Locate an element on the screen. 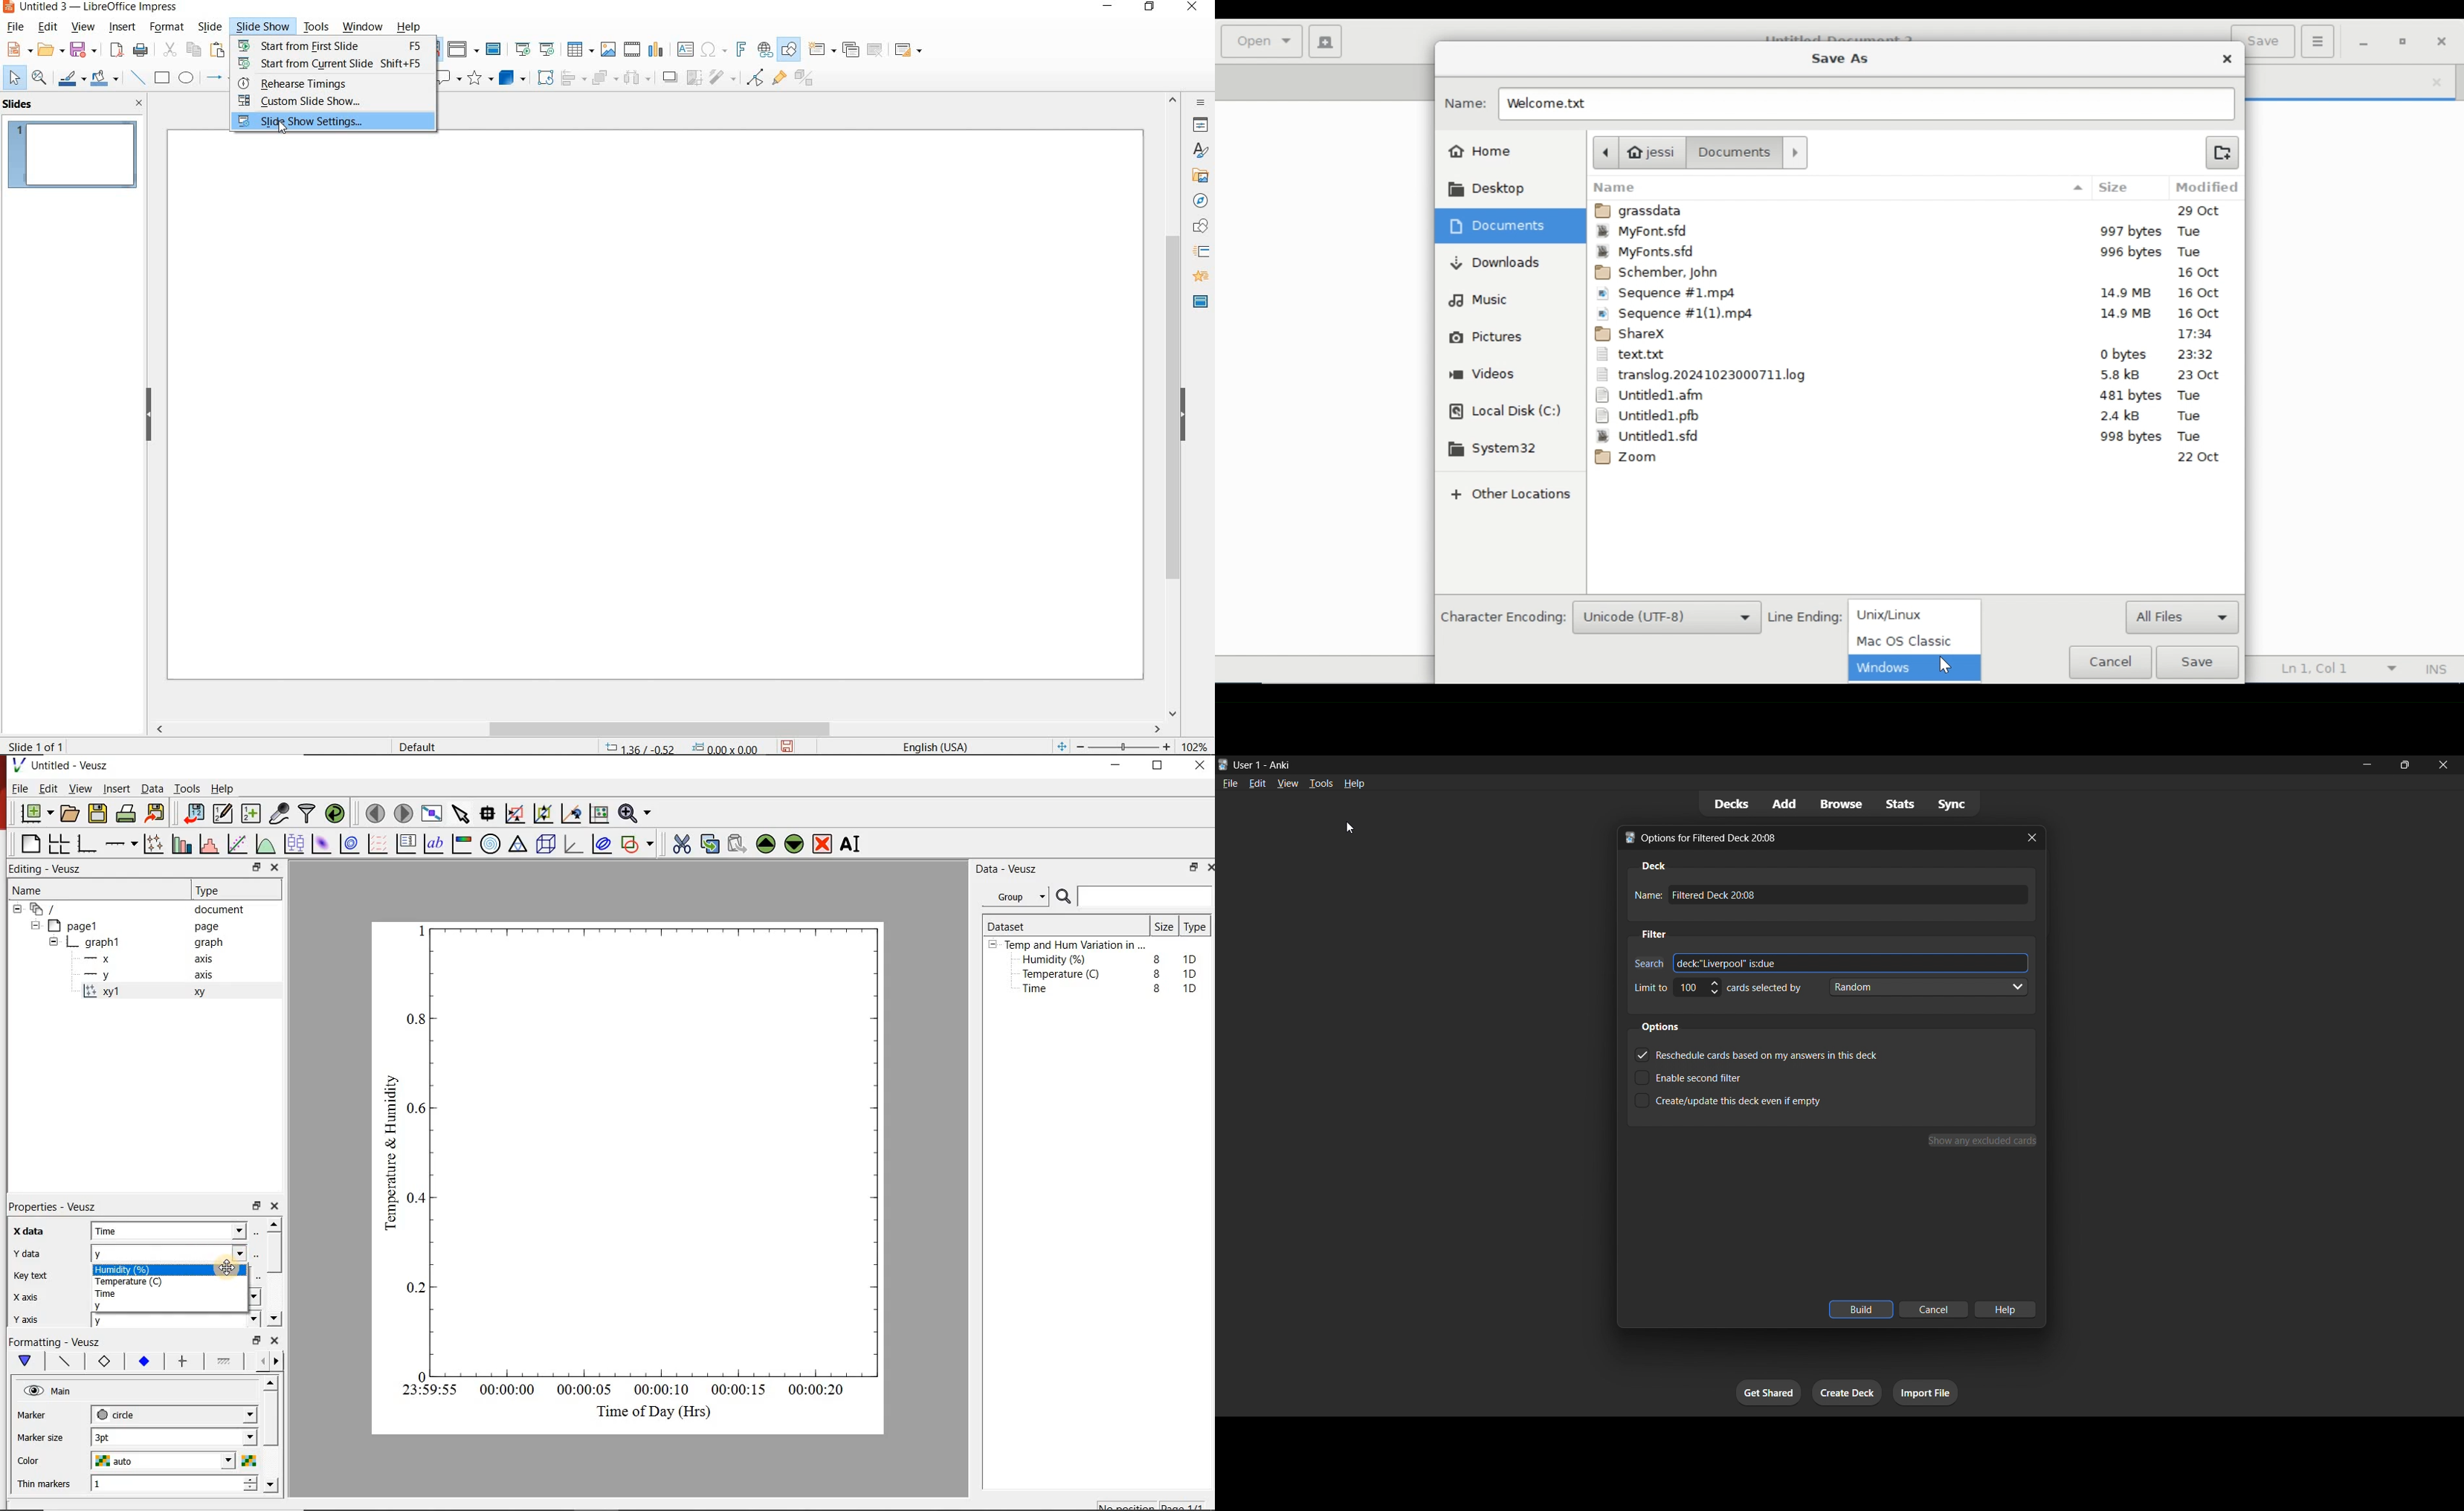 Image resolution: width=2464 pixels, height=1512 pixels. maximize is located at coordinates (1166, 766).